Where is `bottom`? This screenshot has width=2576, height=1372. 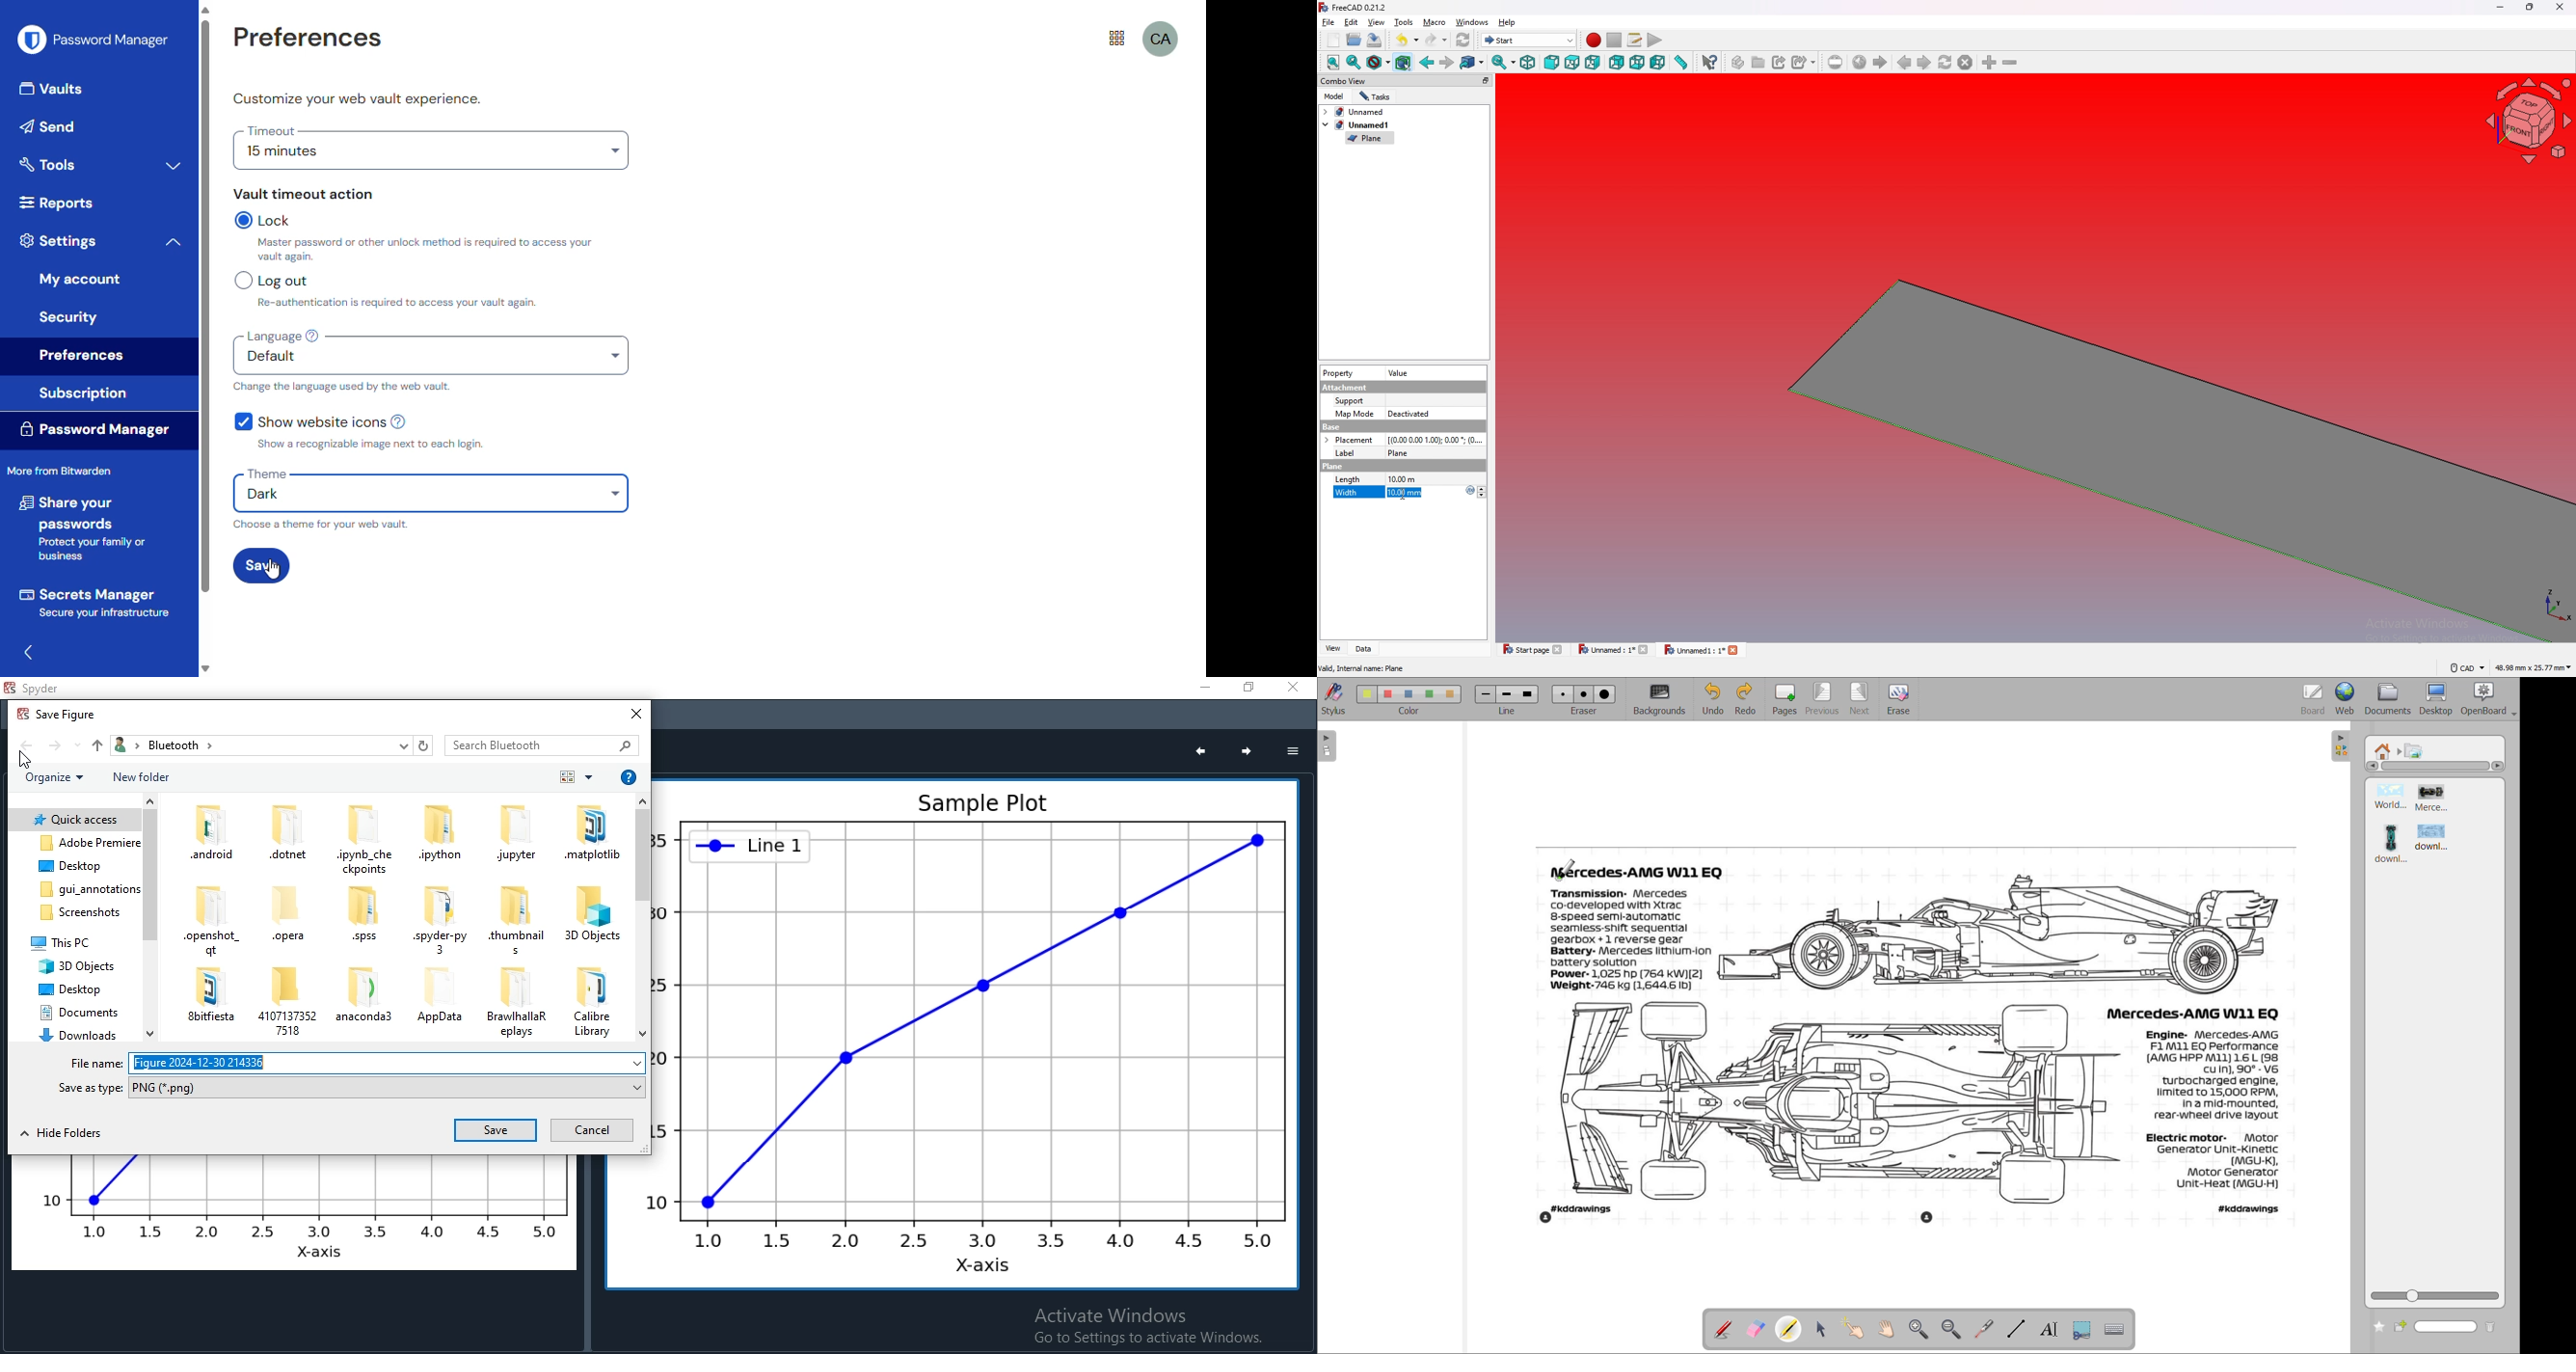
bottom is located at coordinates (1637, 63).